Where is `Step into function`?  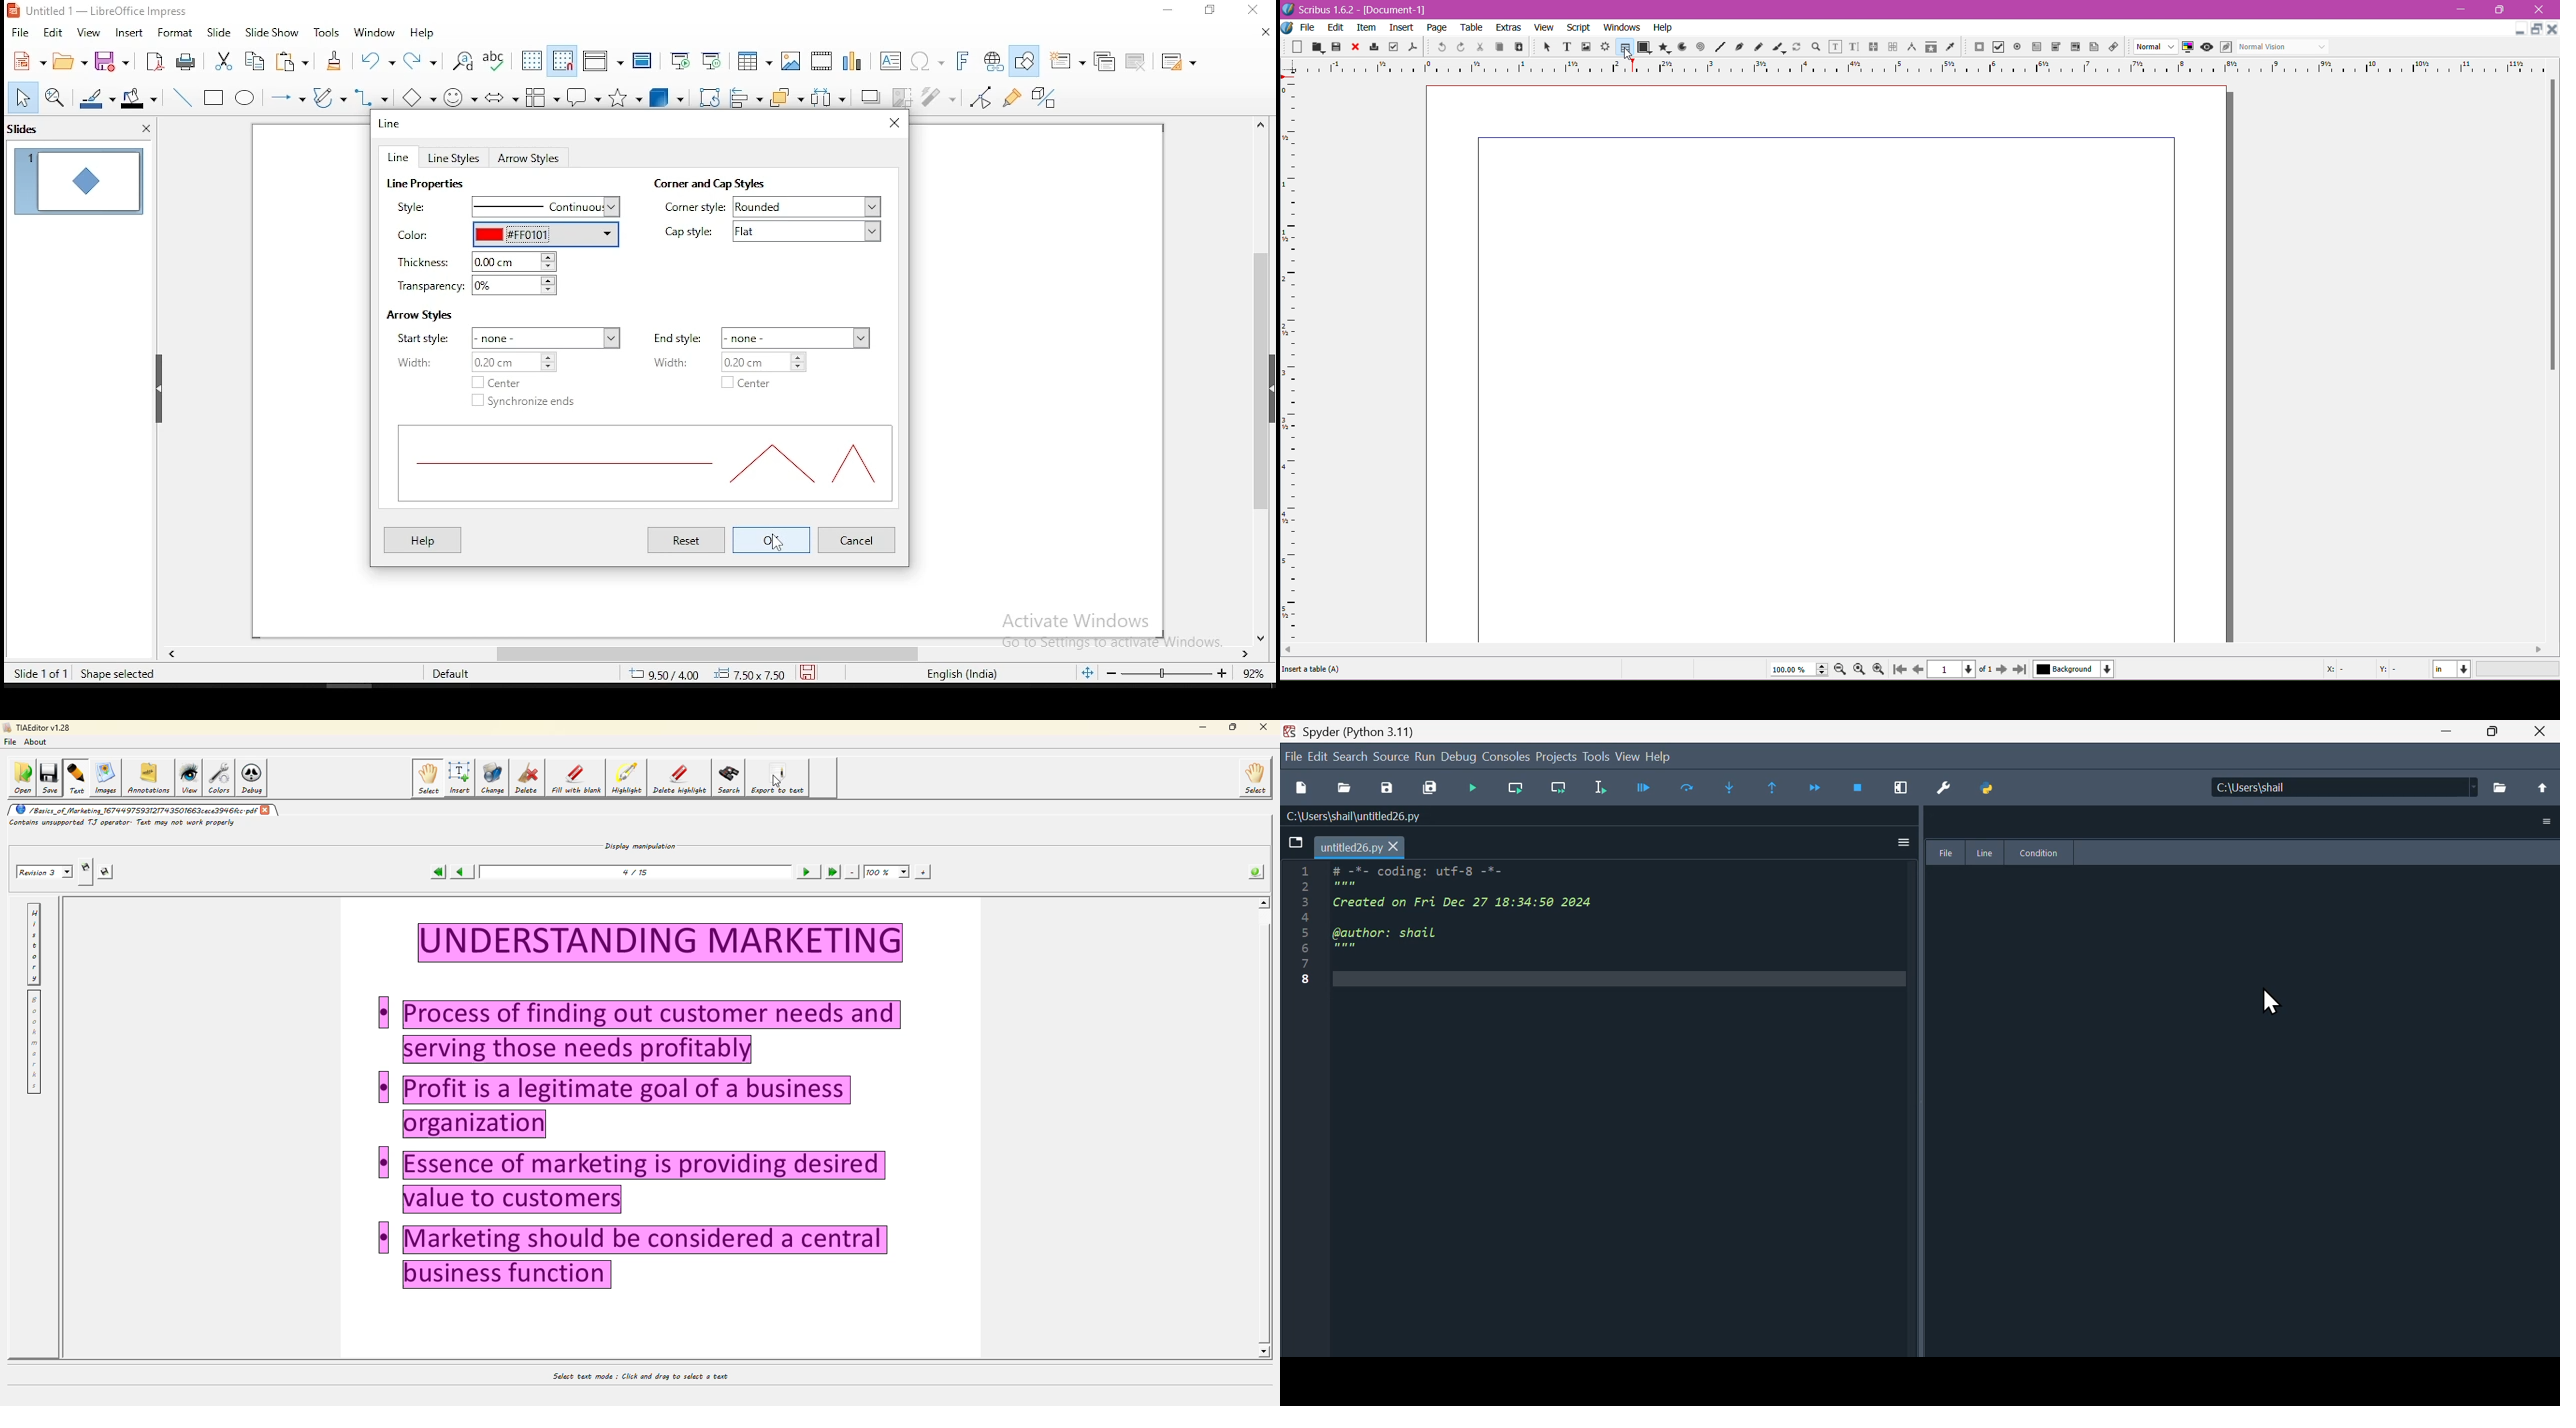 Step into function is located at coordinates (1735, 788).